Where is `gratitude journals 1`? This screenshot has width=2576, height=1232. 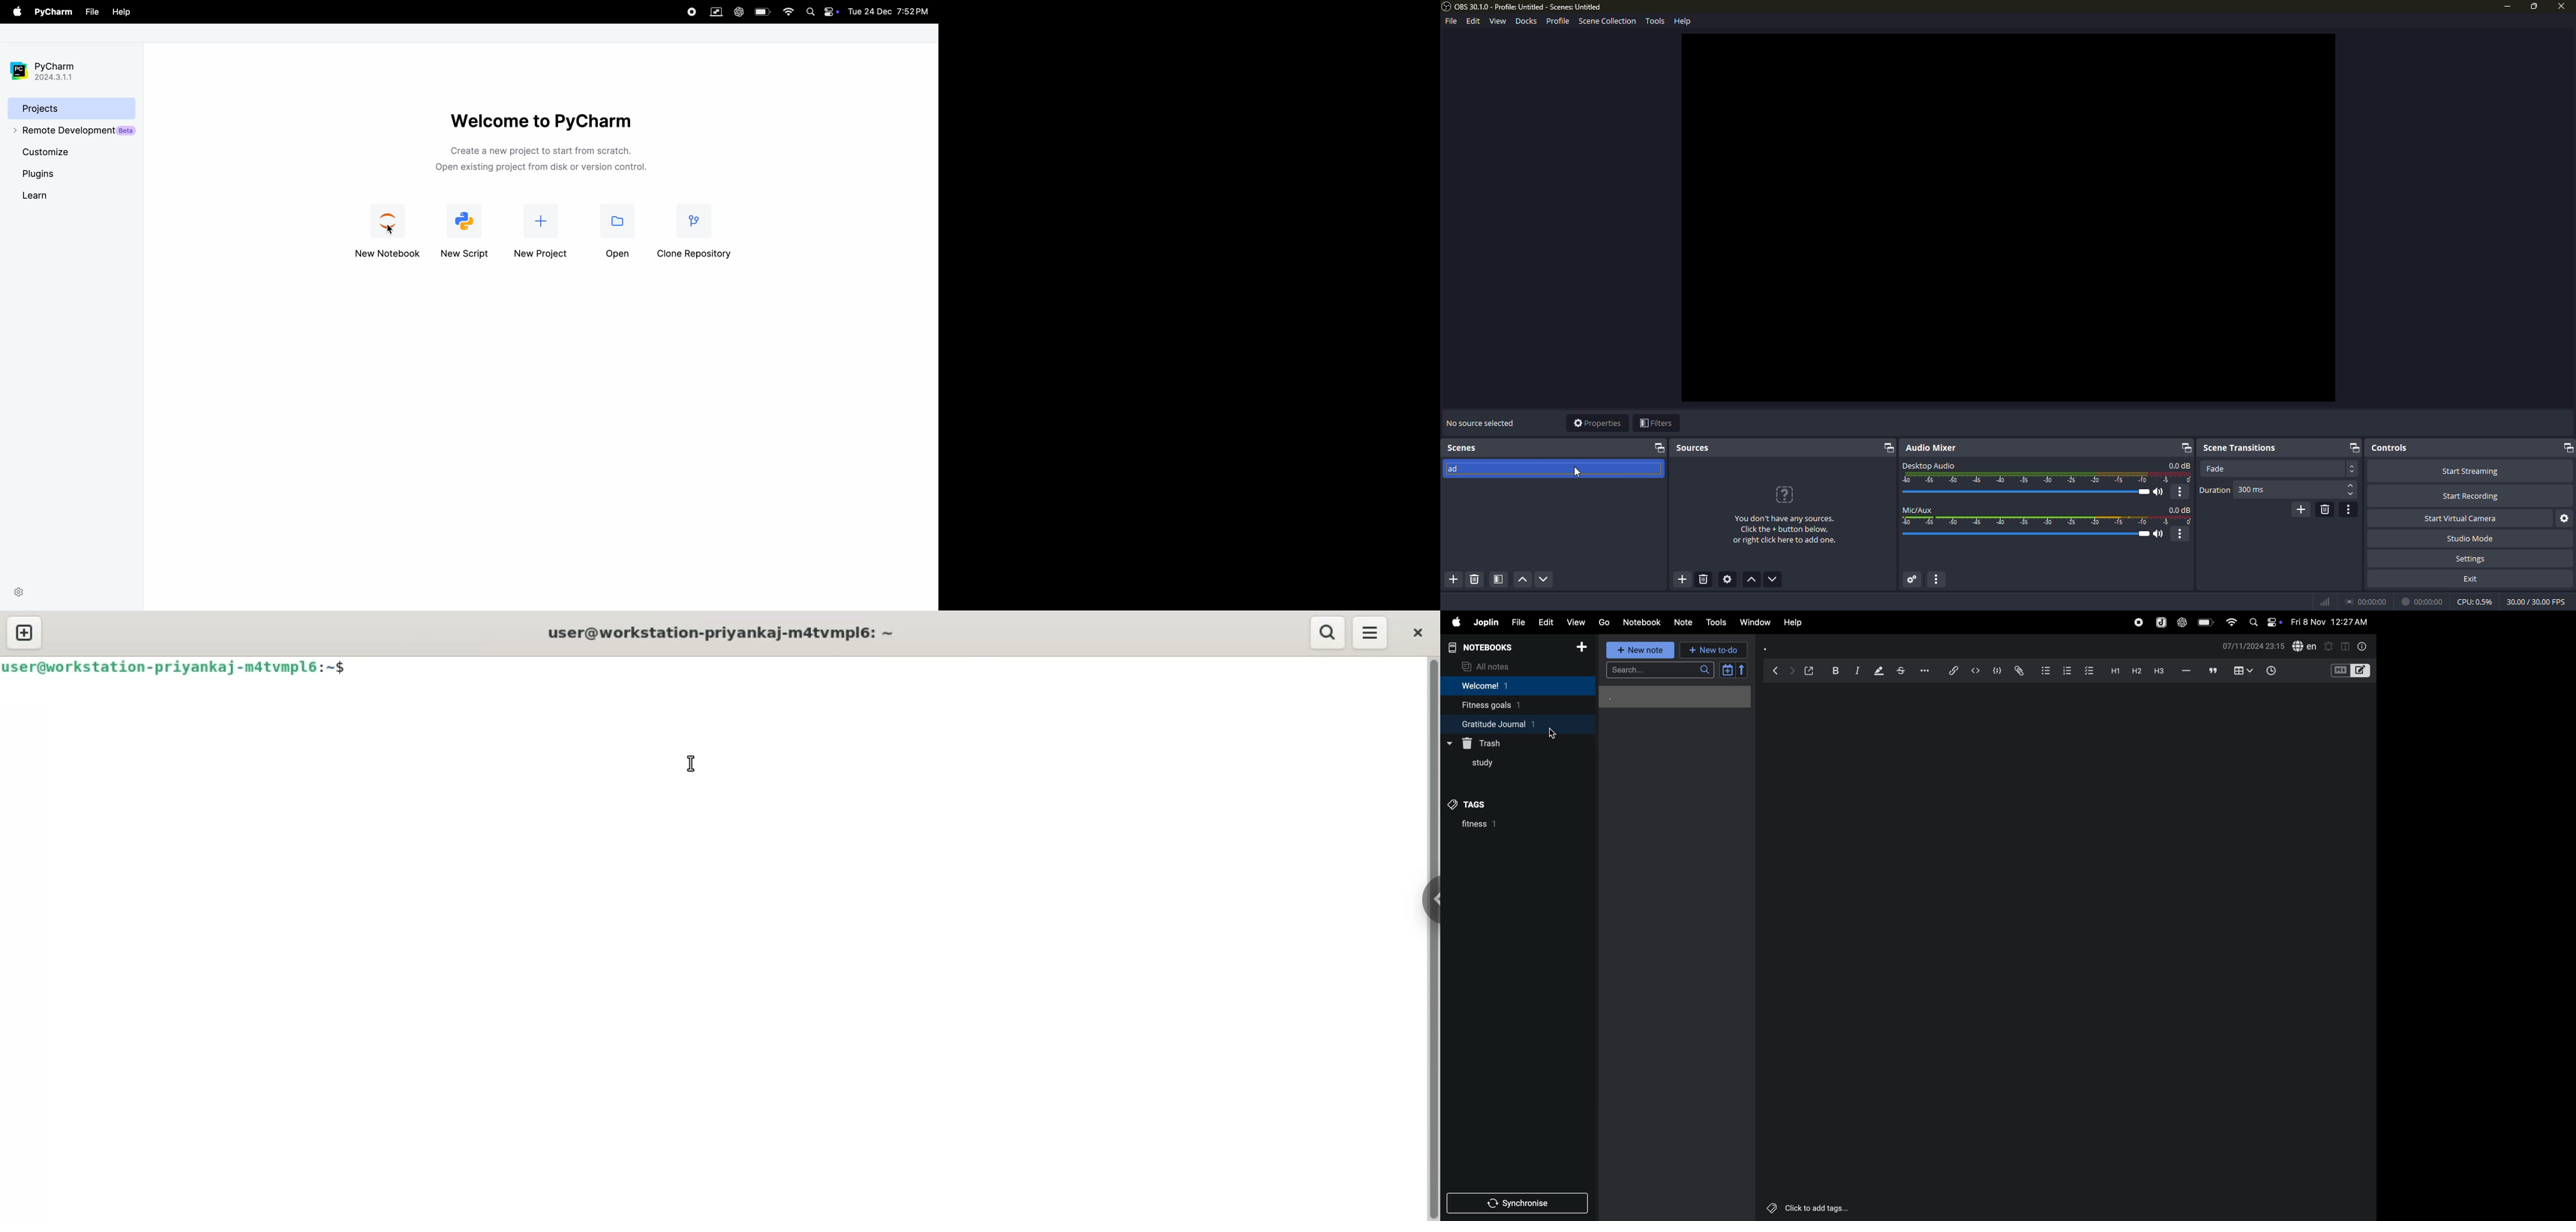 gratitude journals 1 is located at coordinates (1510, 724).